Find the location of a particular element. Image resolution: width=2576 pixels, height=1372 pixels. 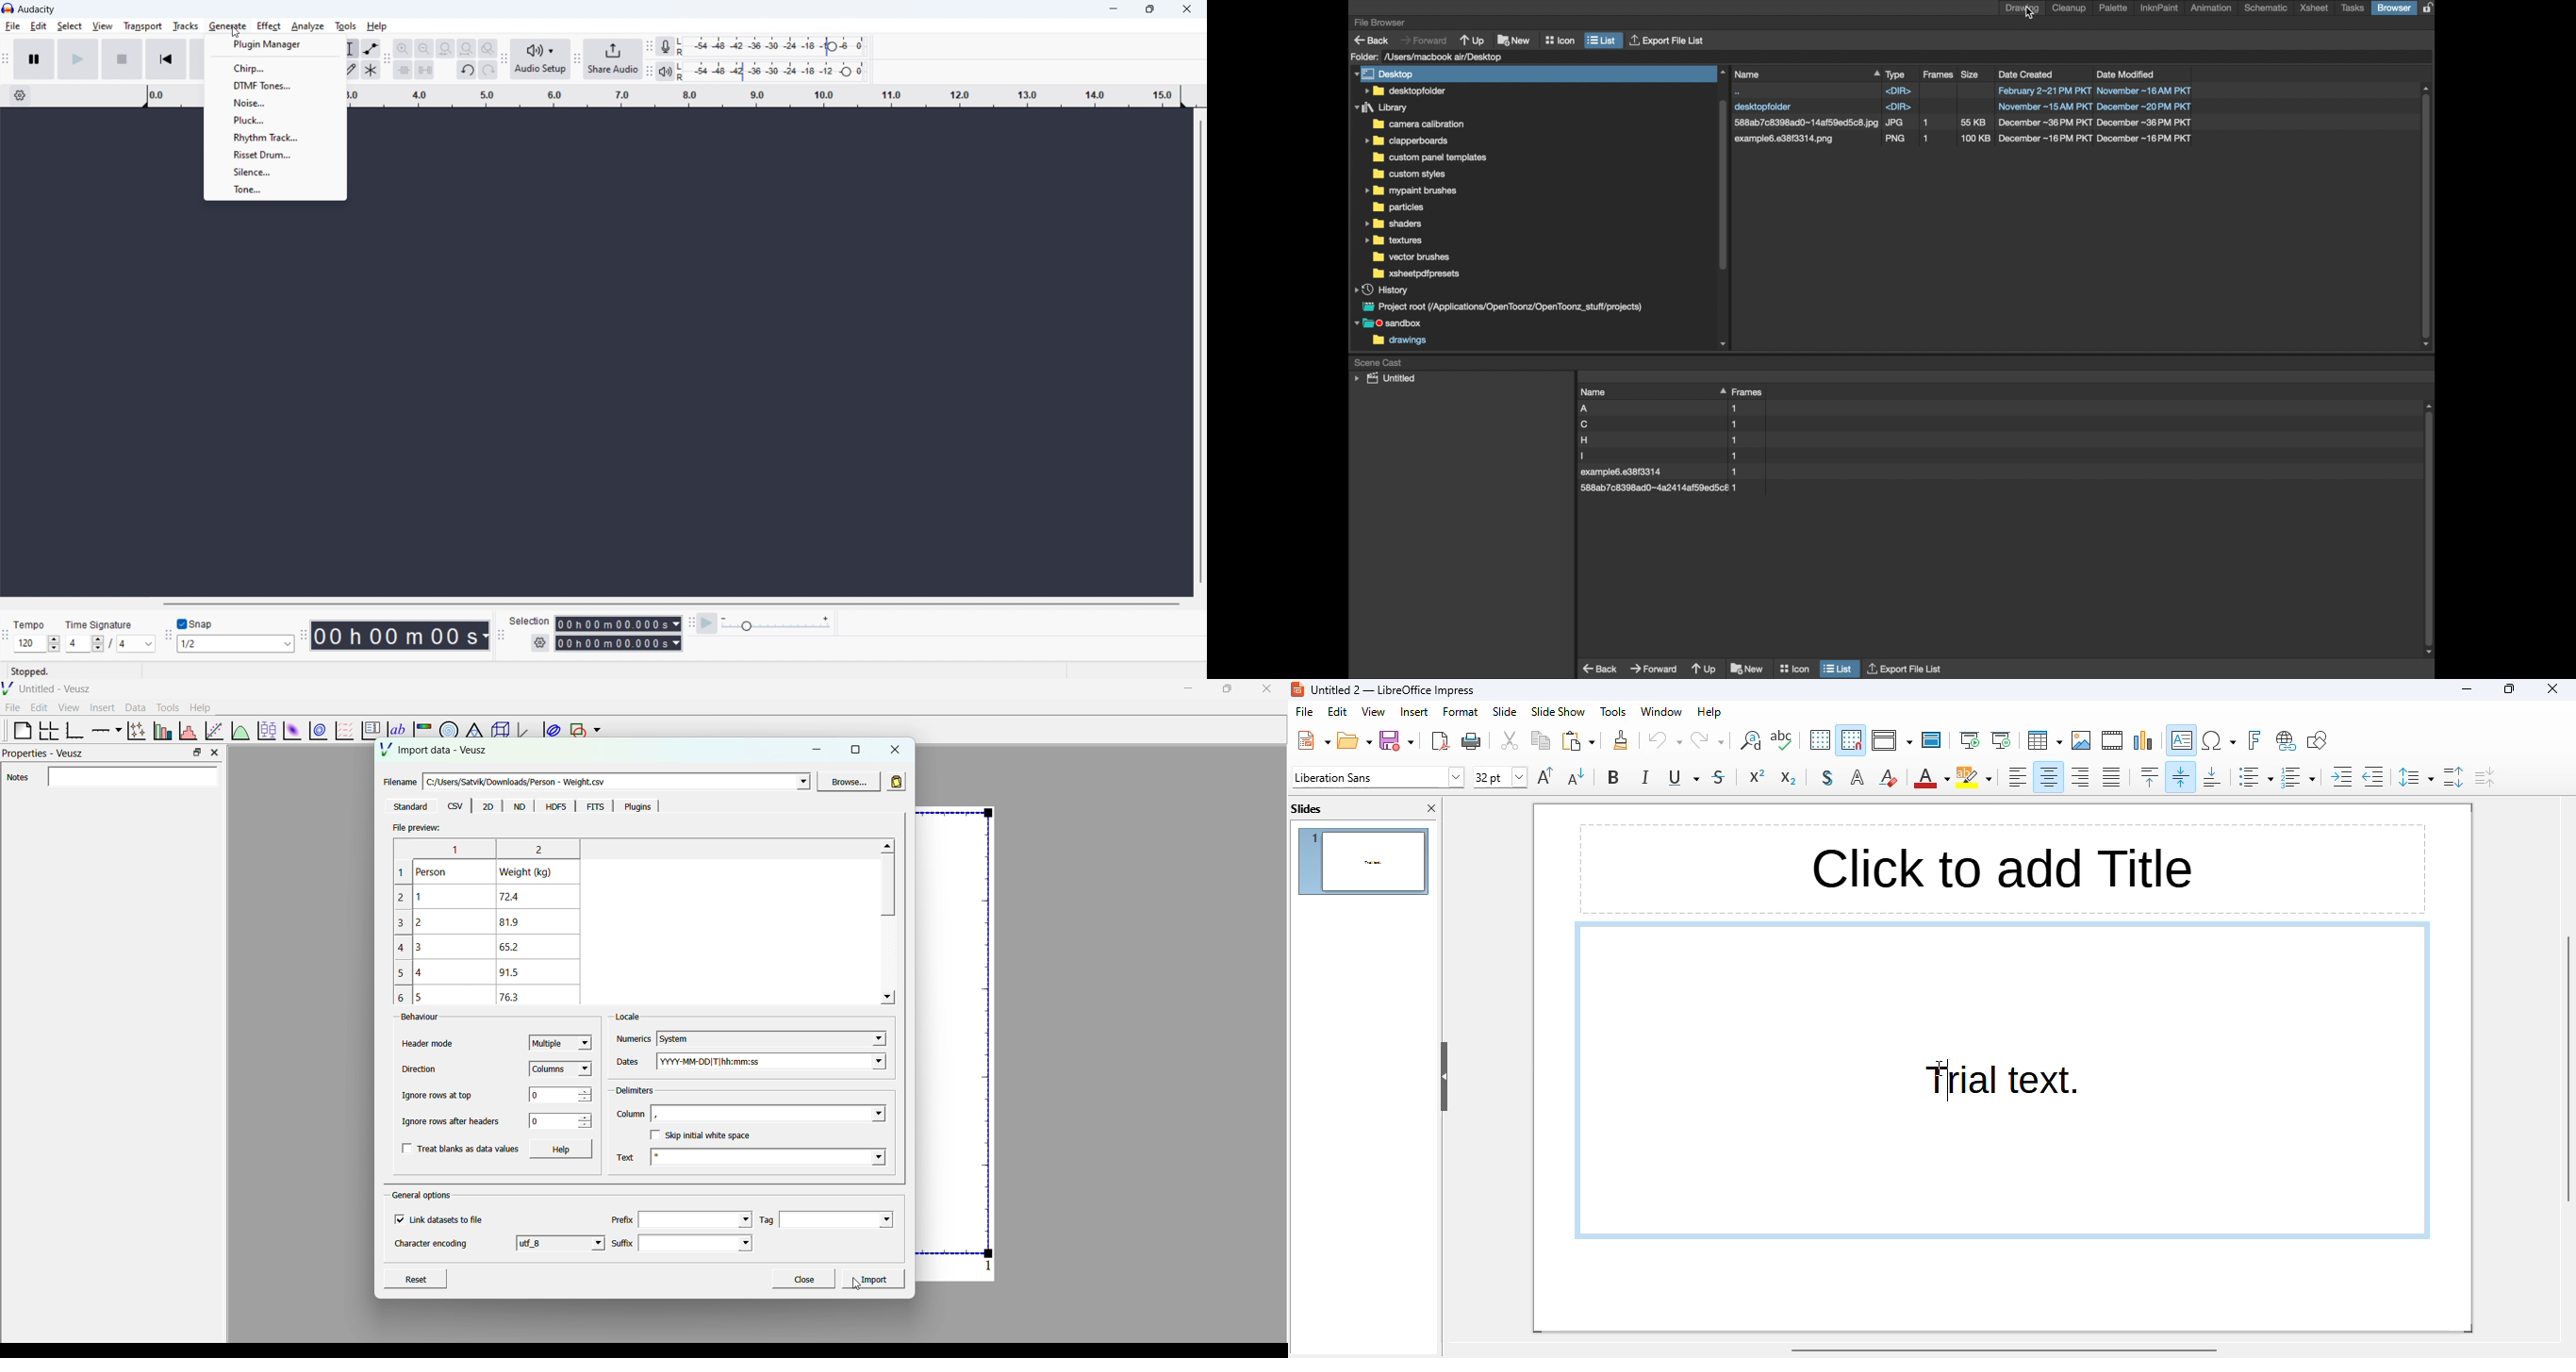

insert audio or video is located at coordinates (2113, 739).